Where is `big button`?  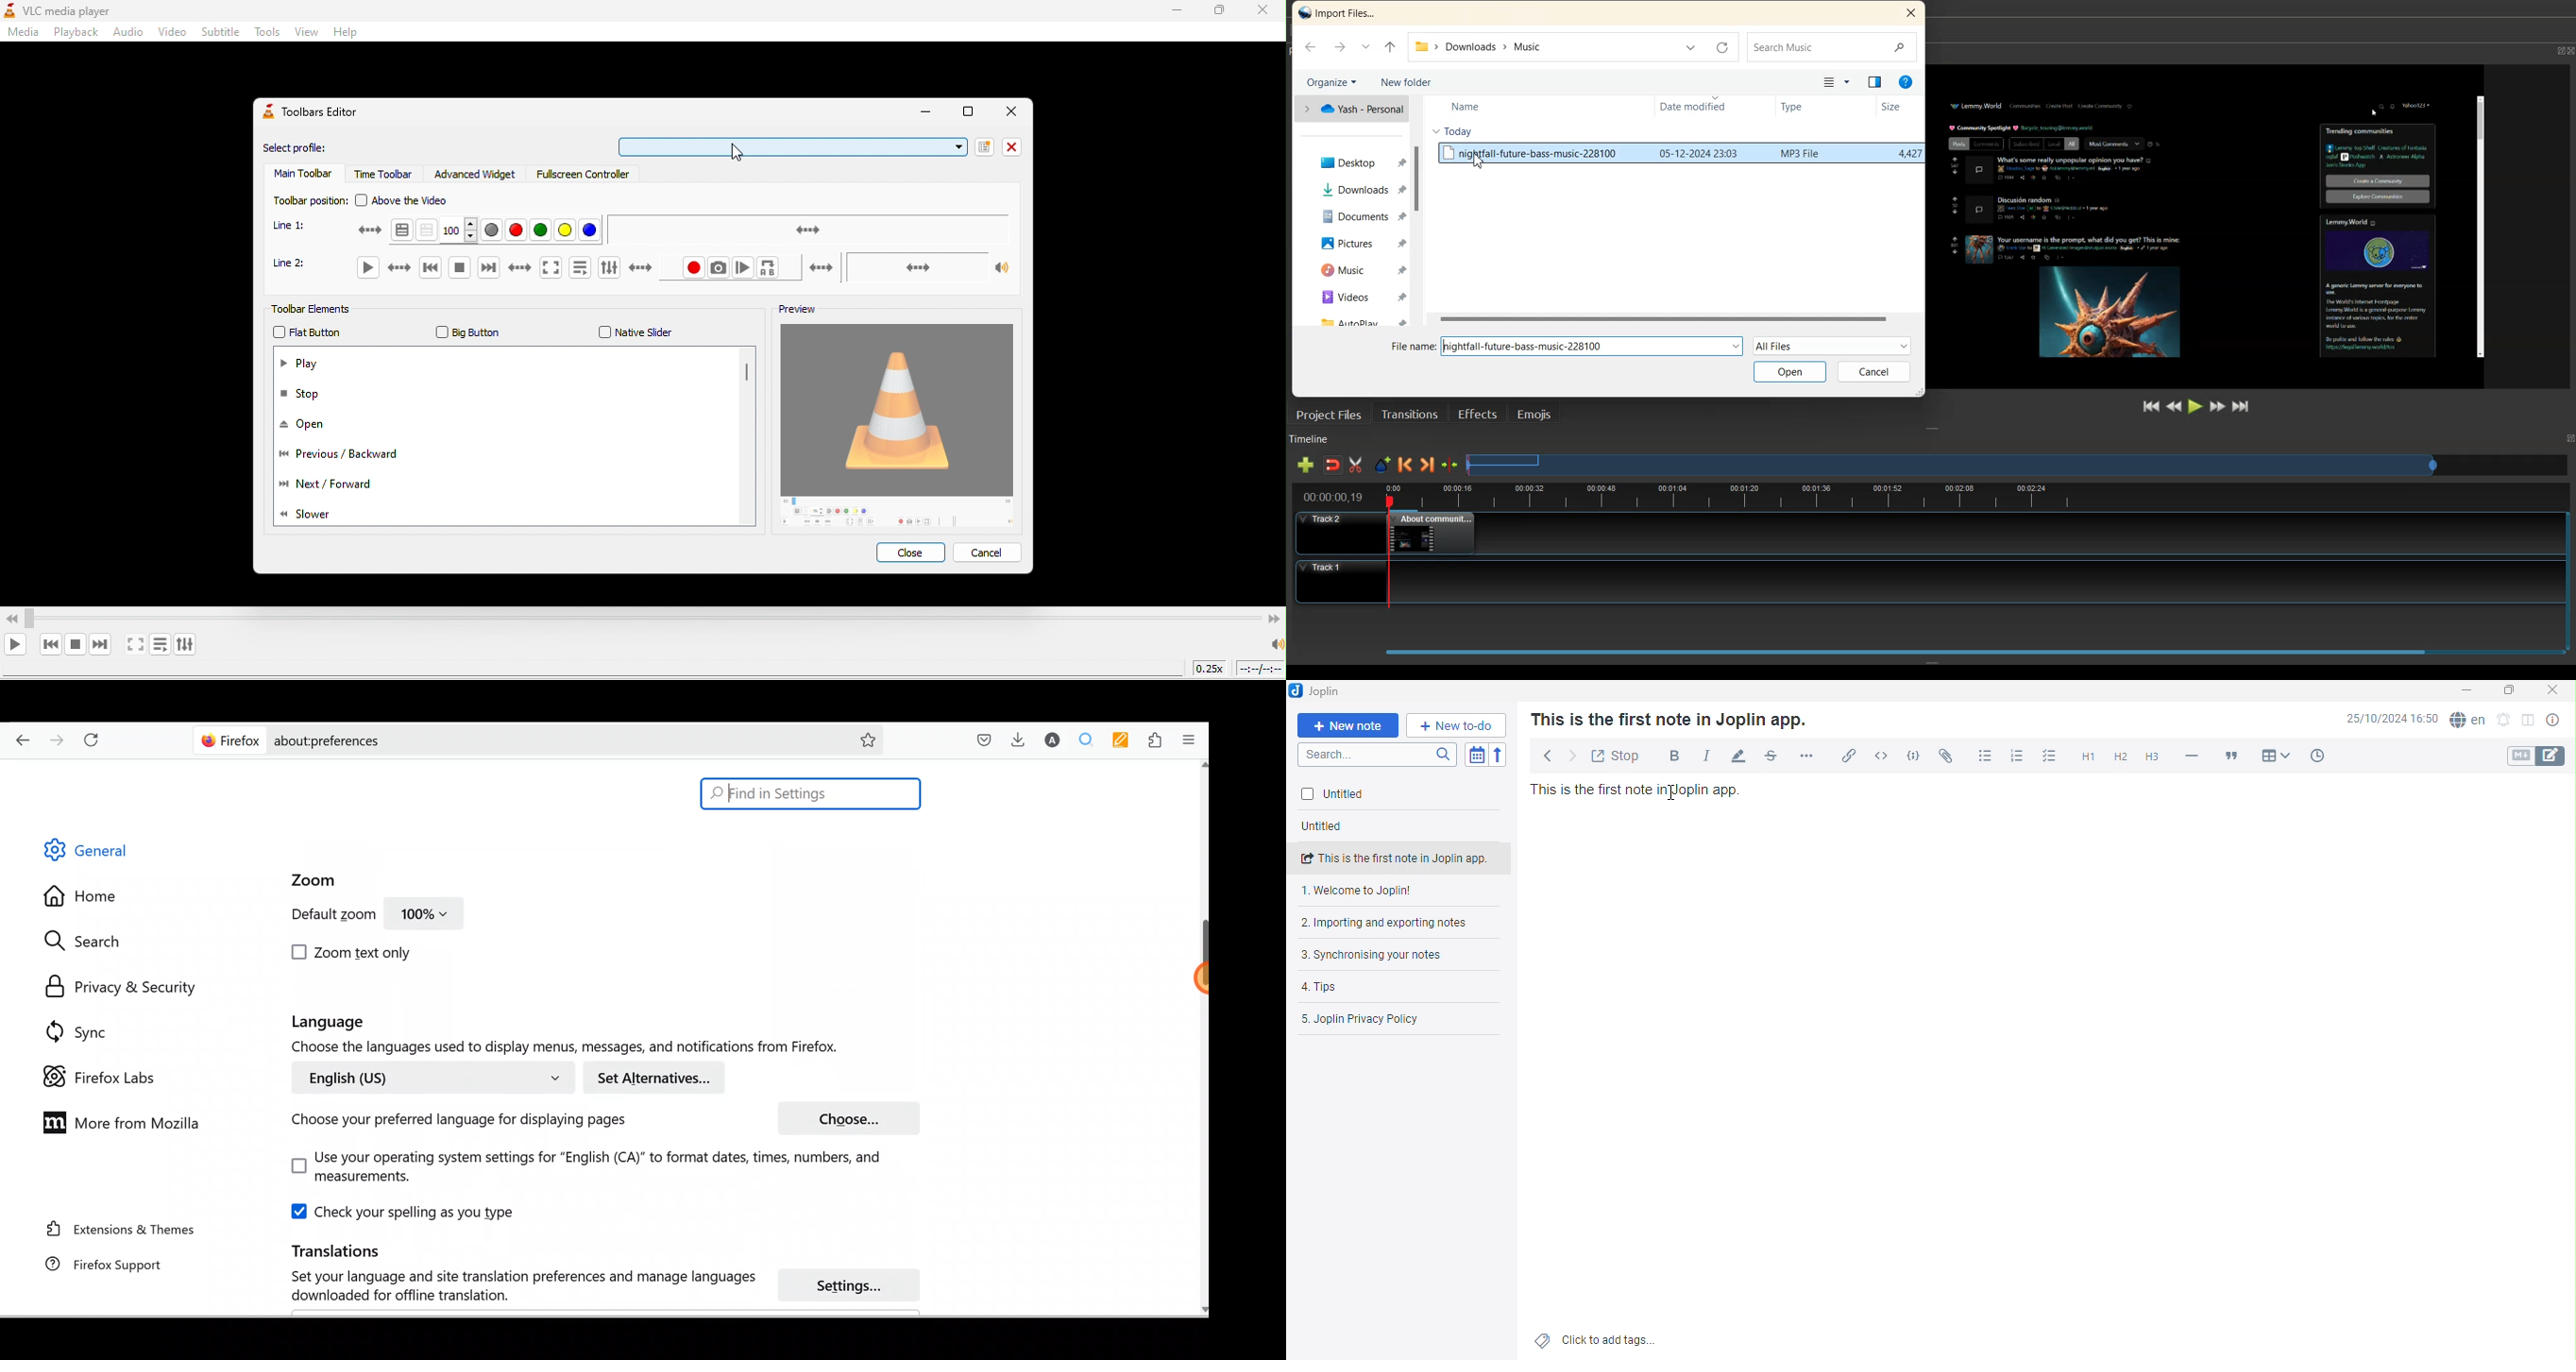 big button is located at coordinates (467, 332).